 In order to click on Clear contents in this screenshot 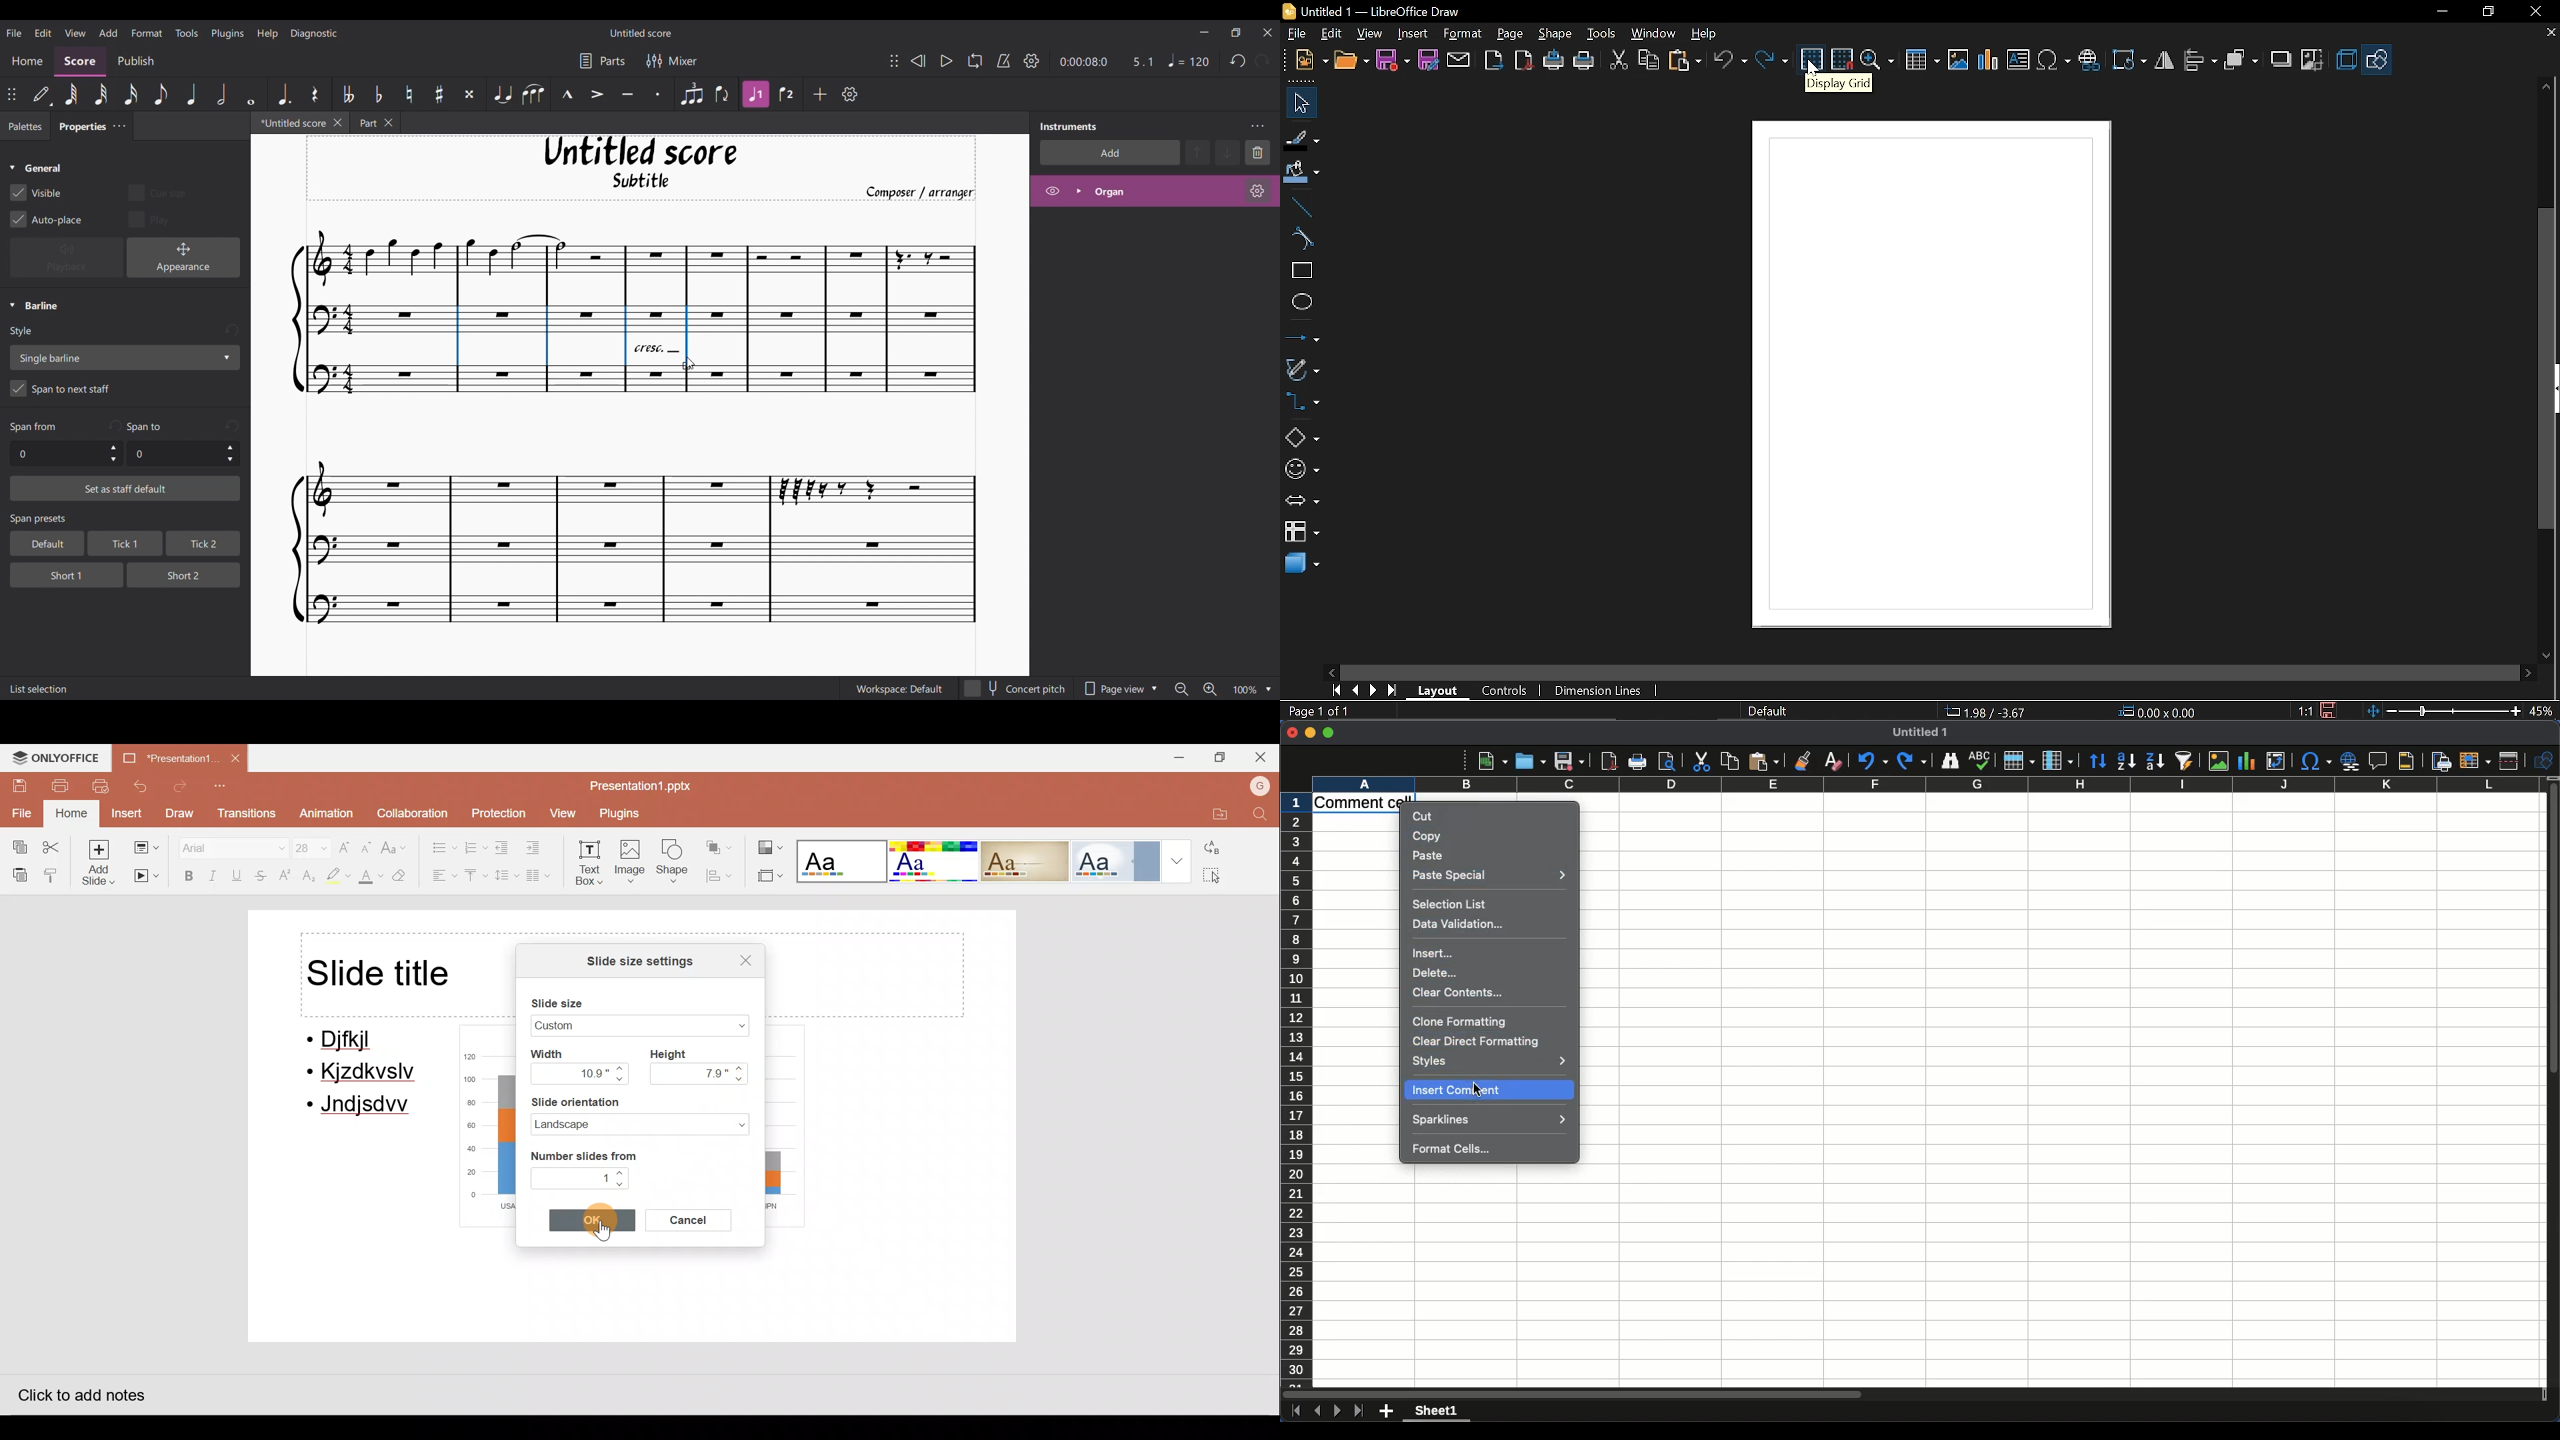, I will do `click(1460, 991)`.